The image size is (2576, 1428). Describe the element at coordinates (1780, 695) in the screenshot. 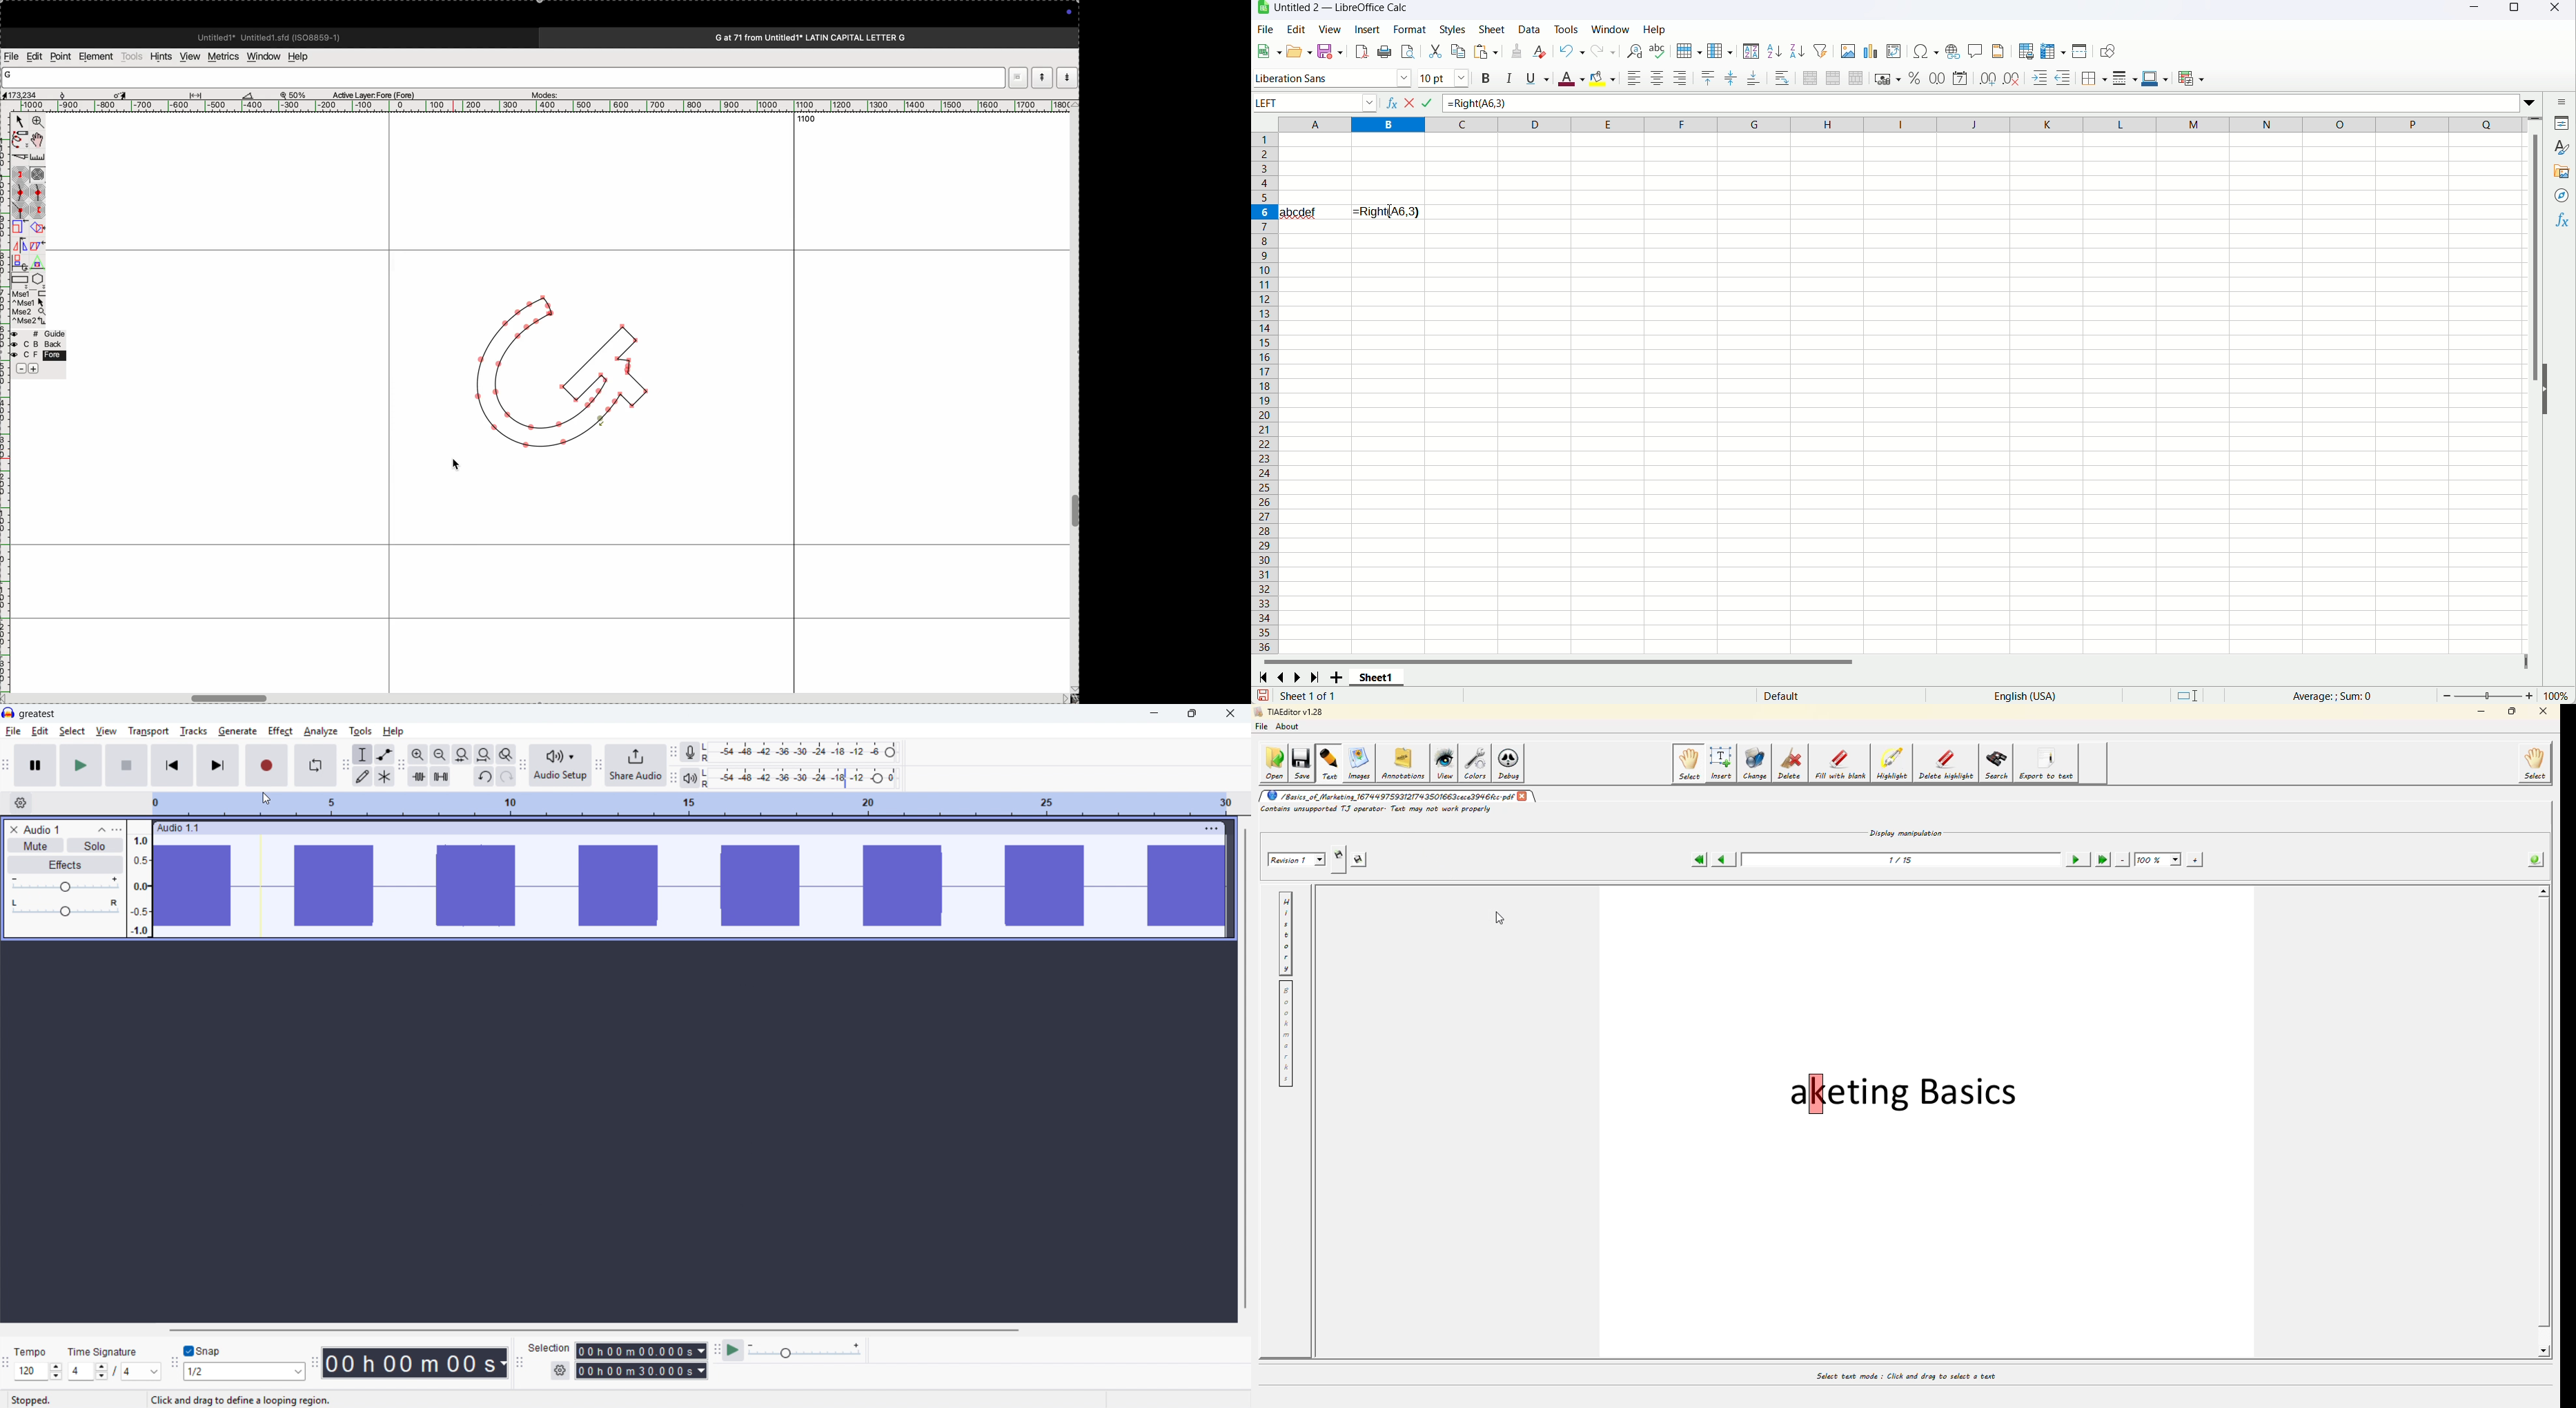

I see `default` at that location.